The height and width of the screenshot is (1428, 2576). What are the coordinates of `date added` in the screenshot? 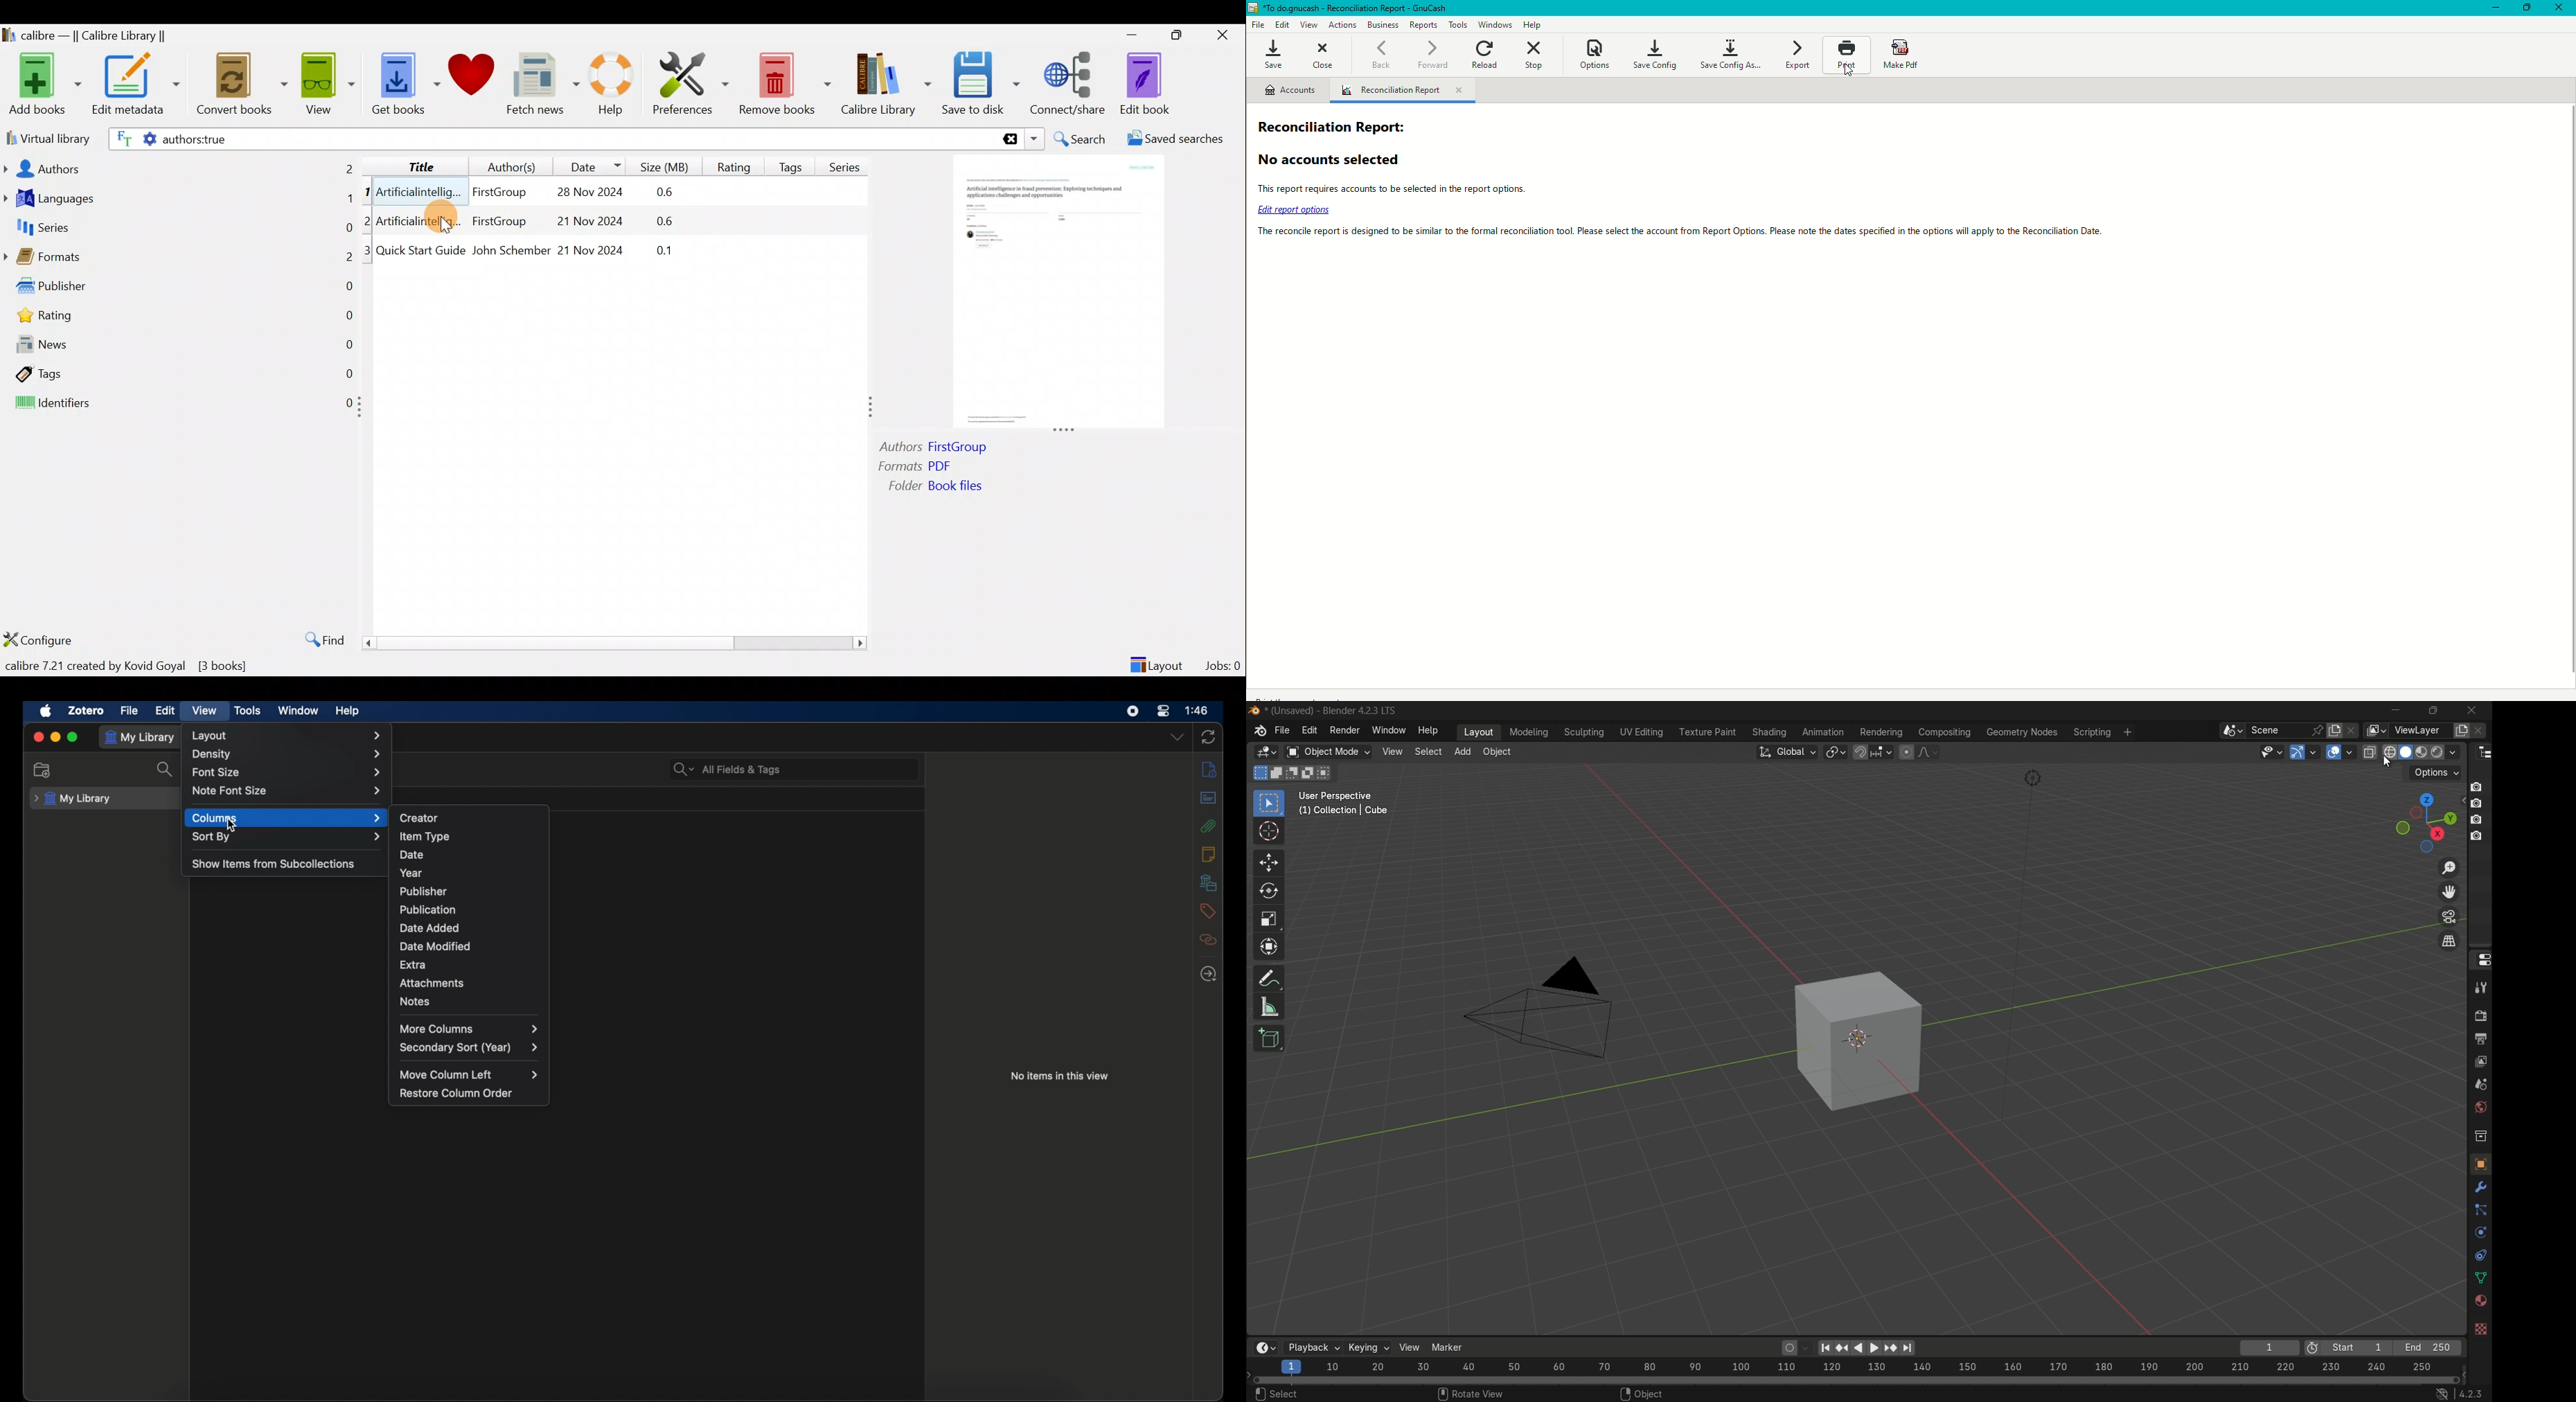 It's located at (430, 927).